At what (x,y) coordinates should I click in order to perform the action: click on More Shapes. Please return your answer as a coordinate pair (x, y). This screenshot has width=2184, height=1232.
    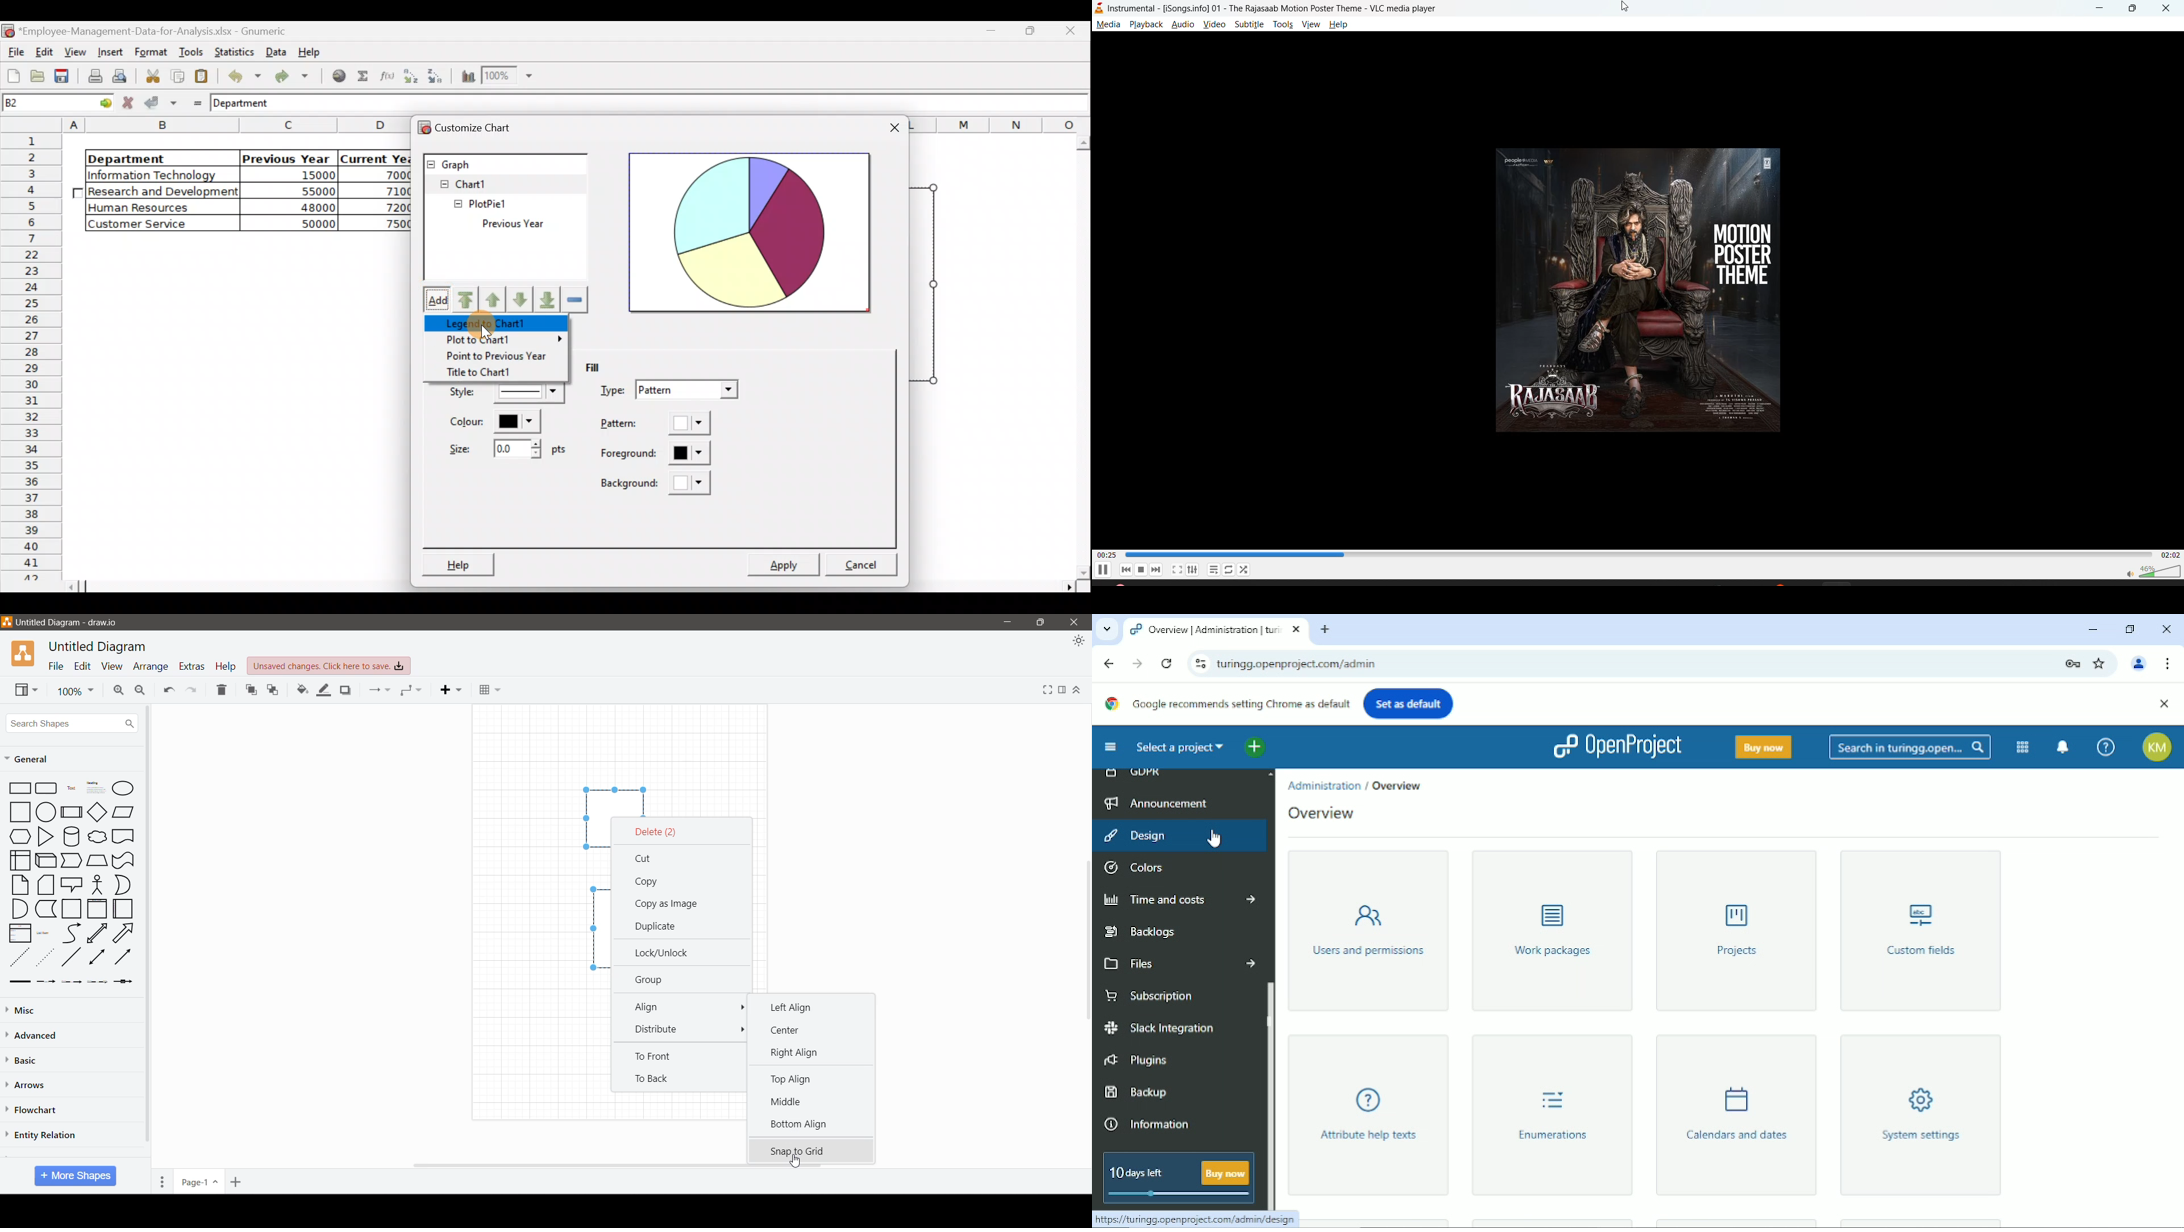
    Looking at the image, I should click on (75, 1176).